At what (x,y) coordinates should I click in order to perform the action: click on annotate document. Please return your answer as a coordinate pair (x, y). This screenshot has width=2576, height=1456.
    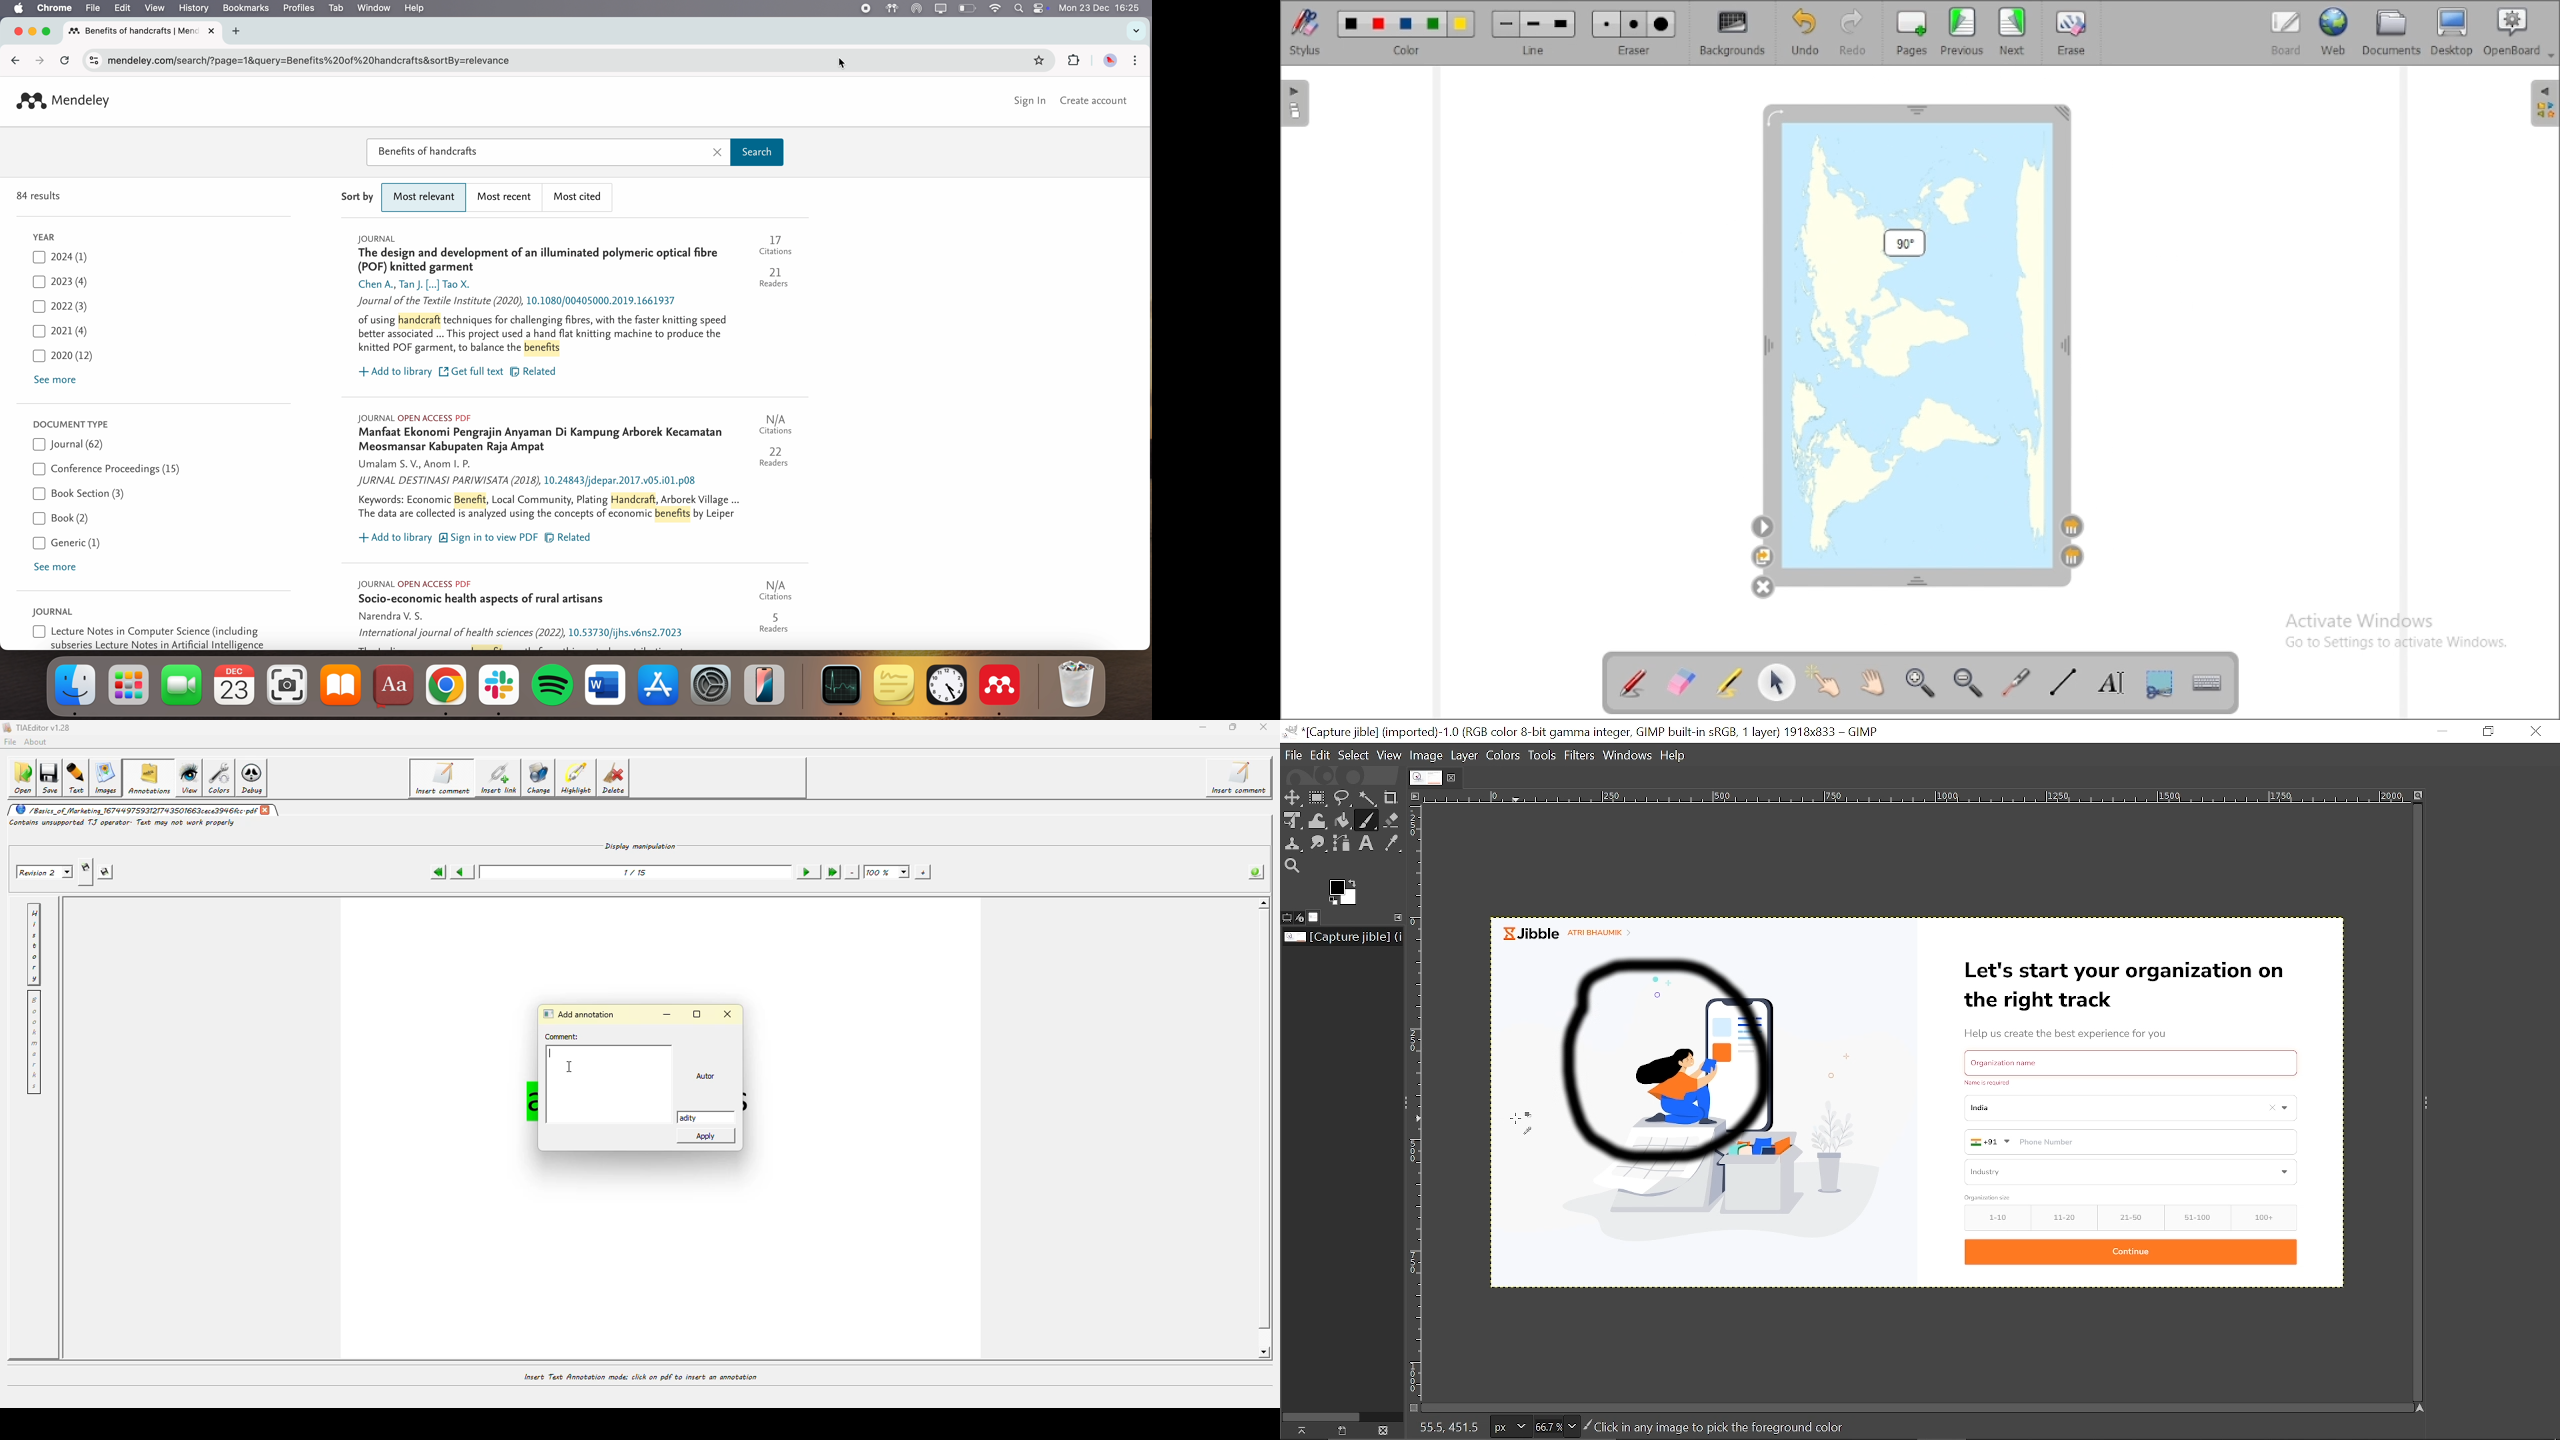
    Looking at the image, I should click on (1634, 685).